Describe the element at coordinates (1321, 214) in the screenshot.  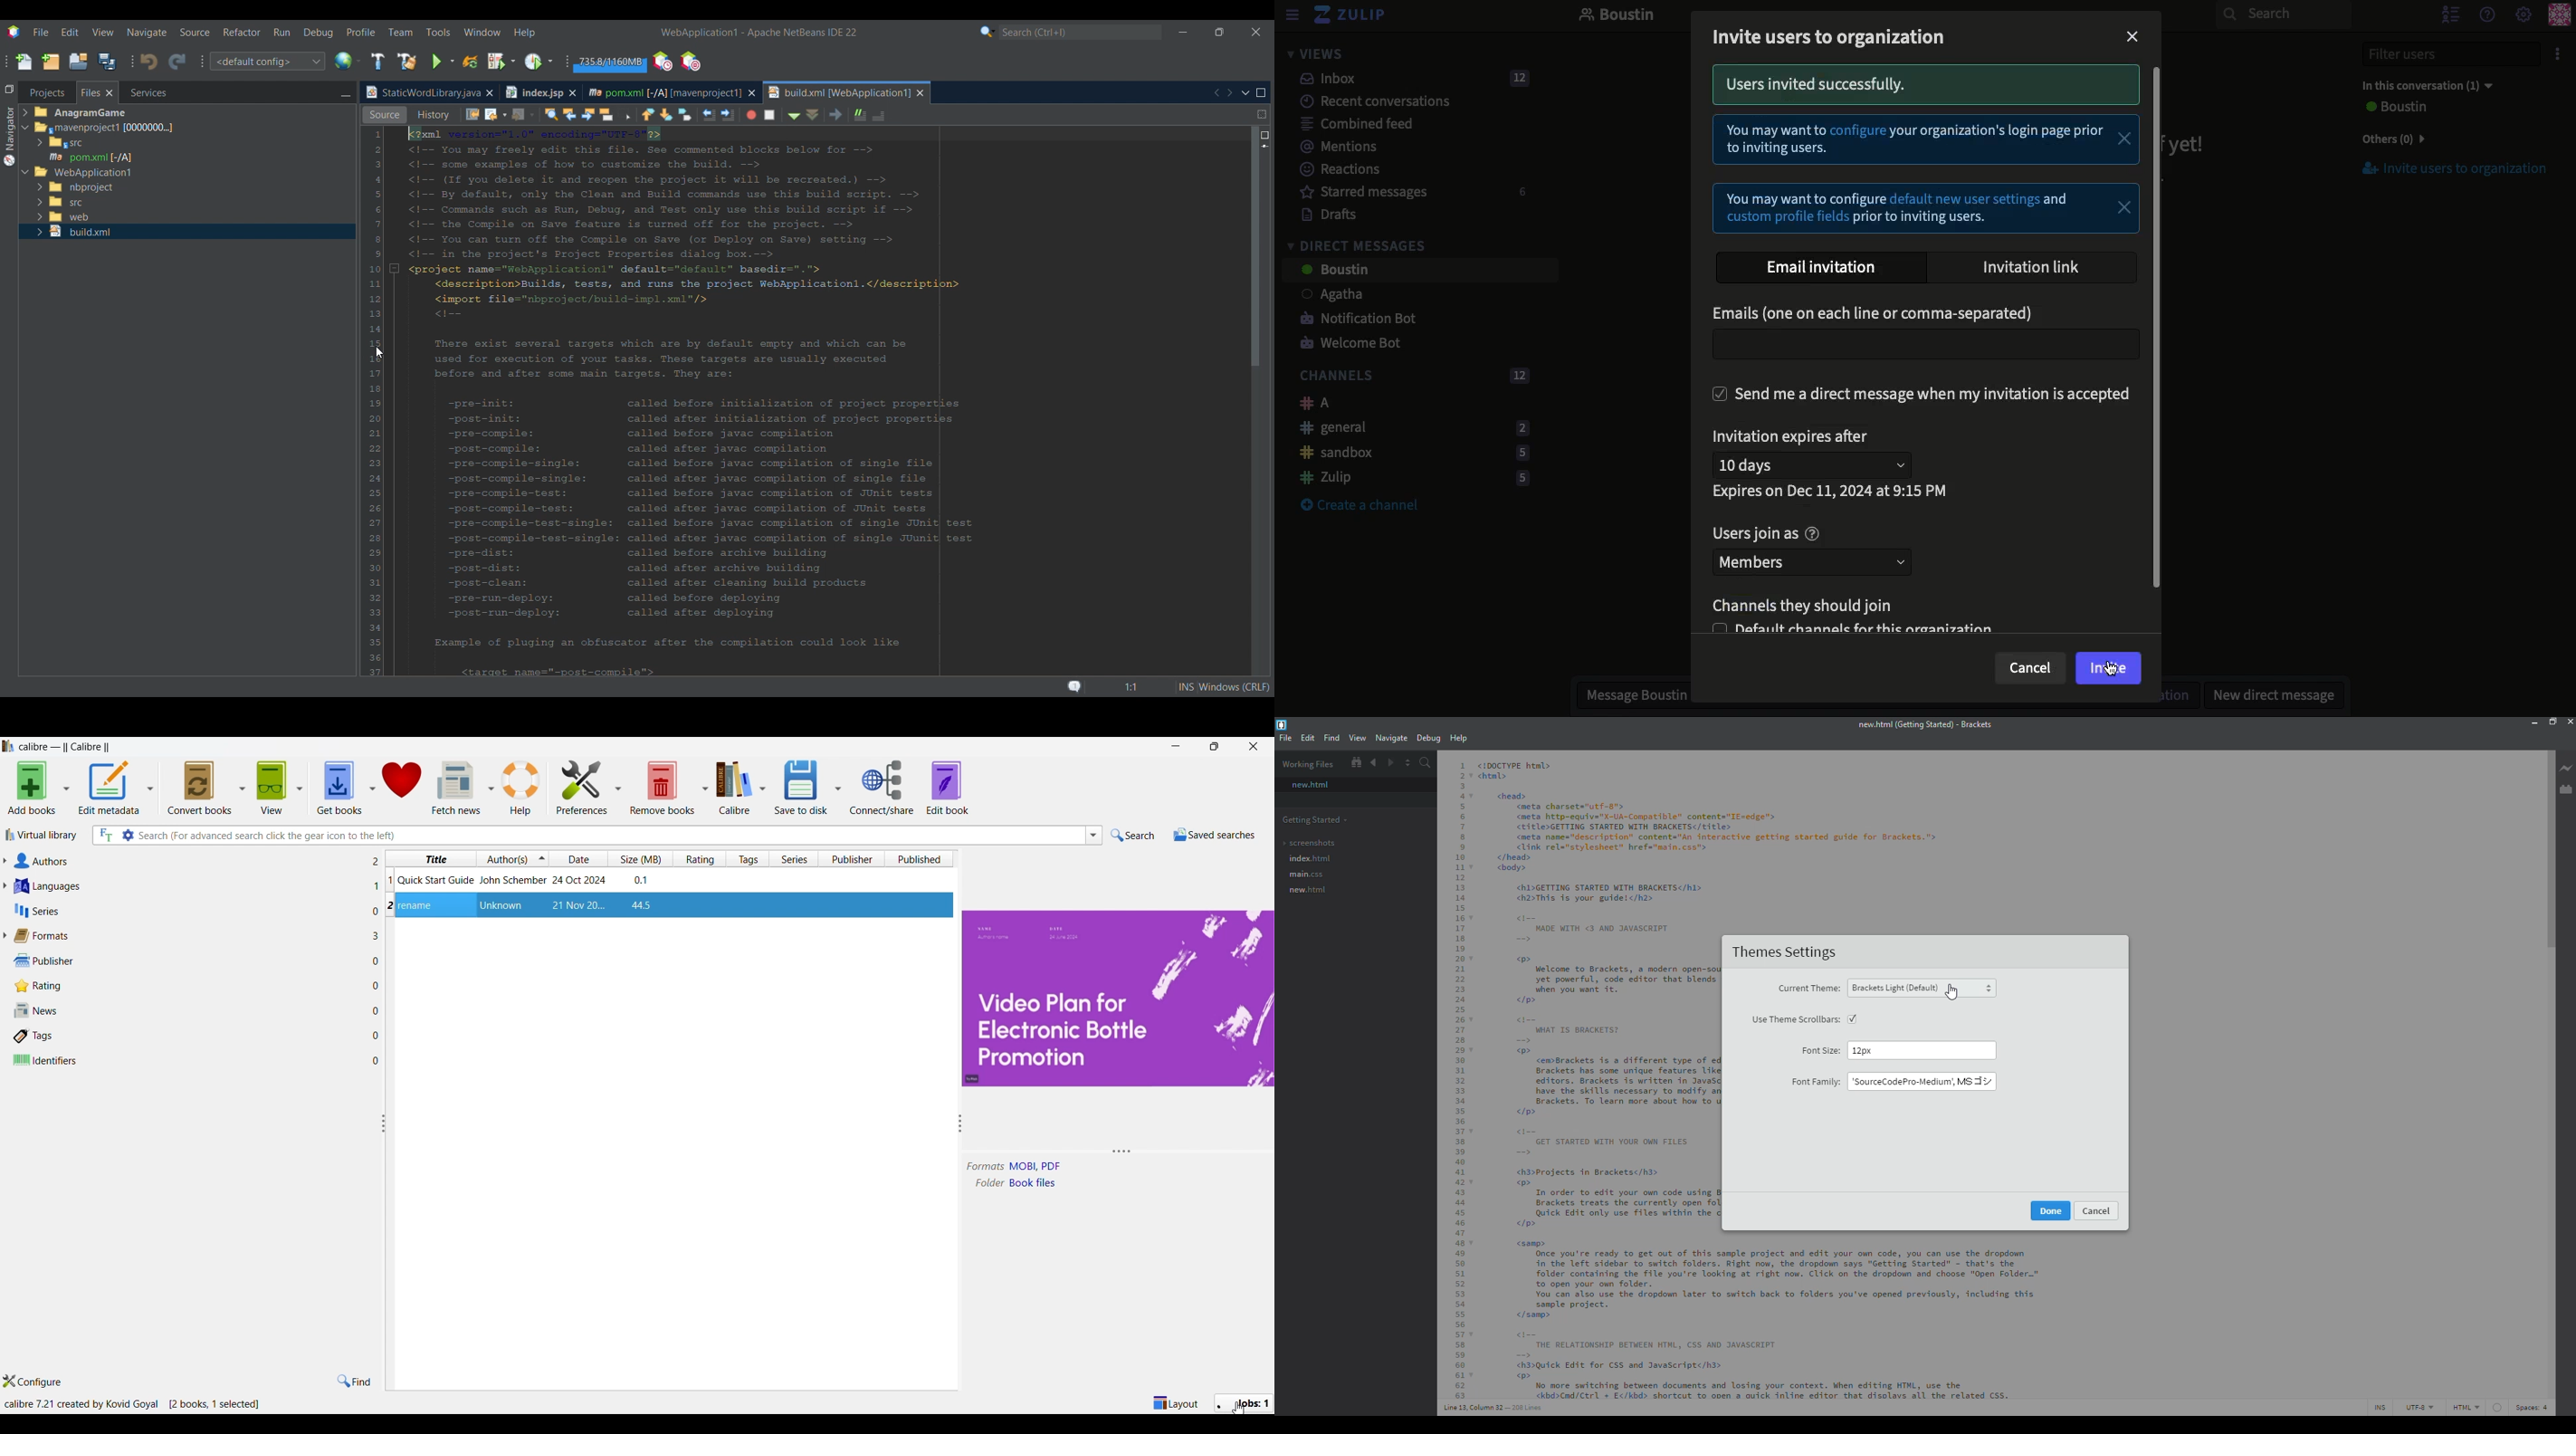
I see `Drafts` at that location.